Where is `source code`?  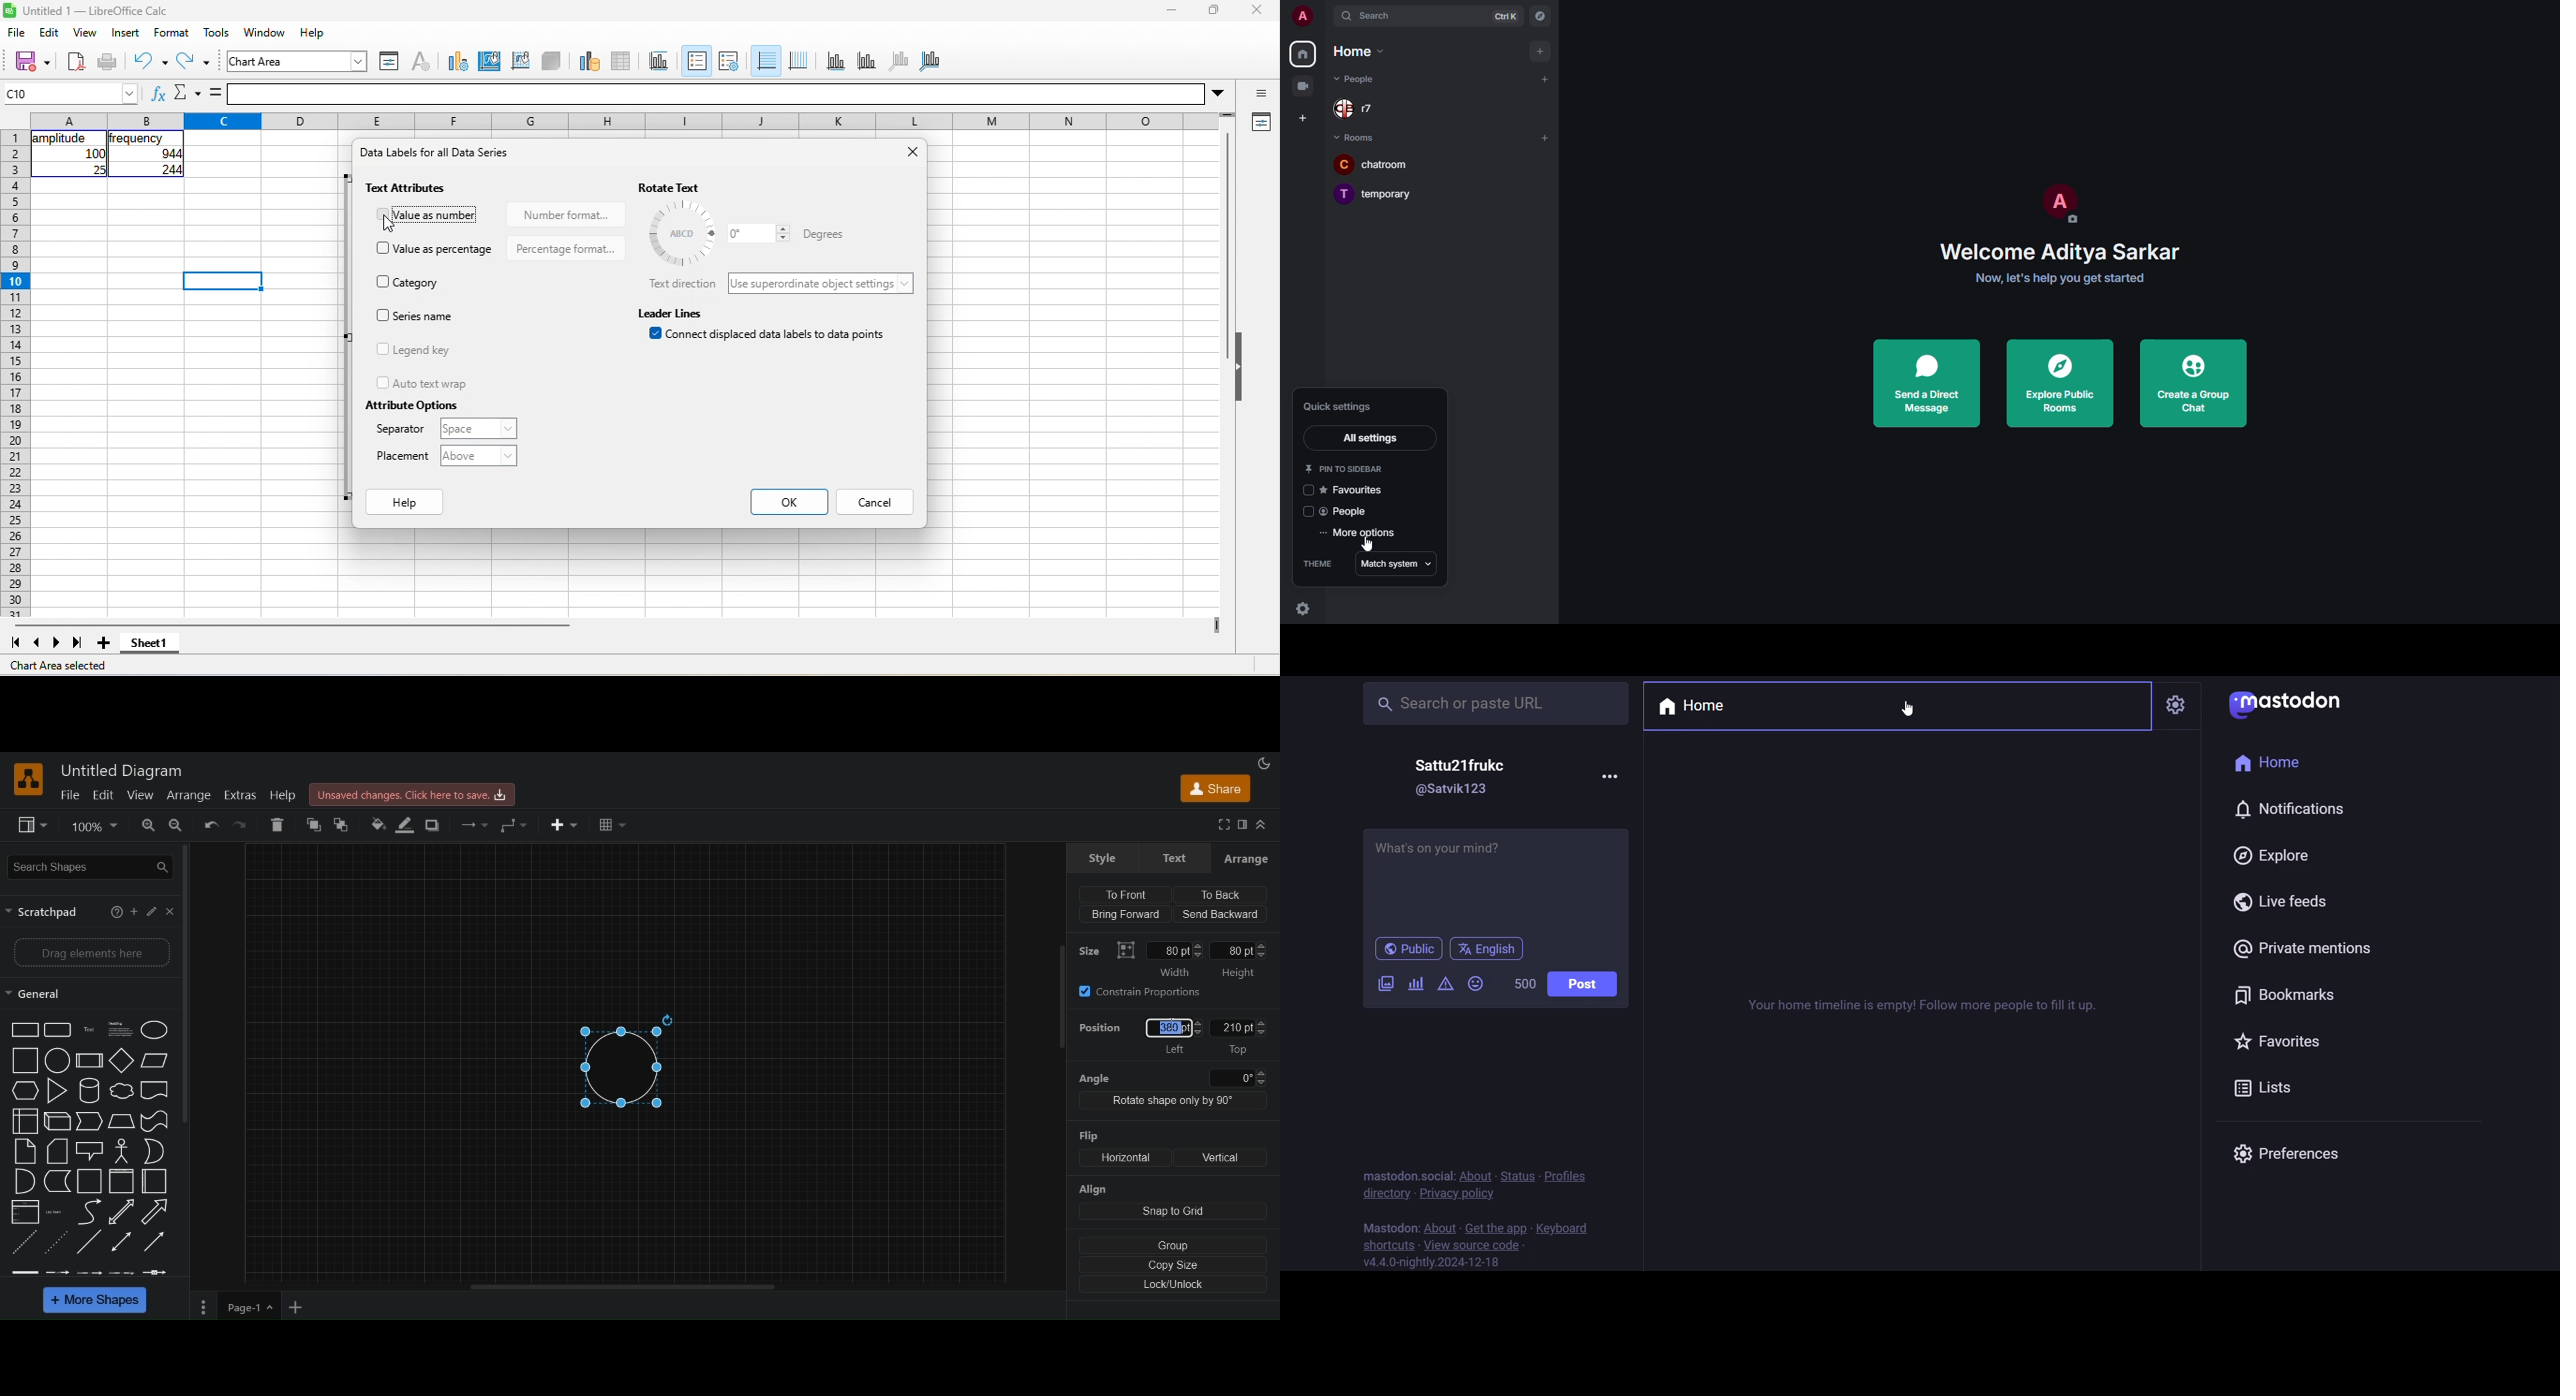 source code is located at coordinates (1477, 1246).